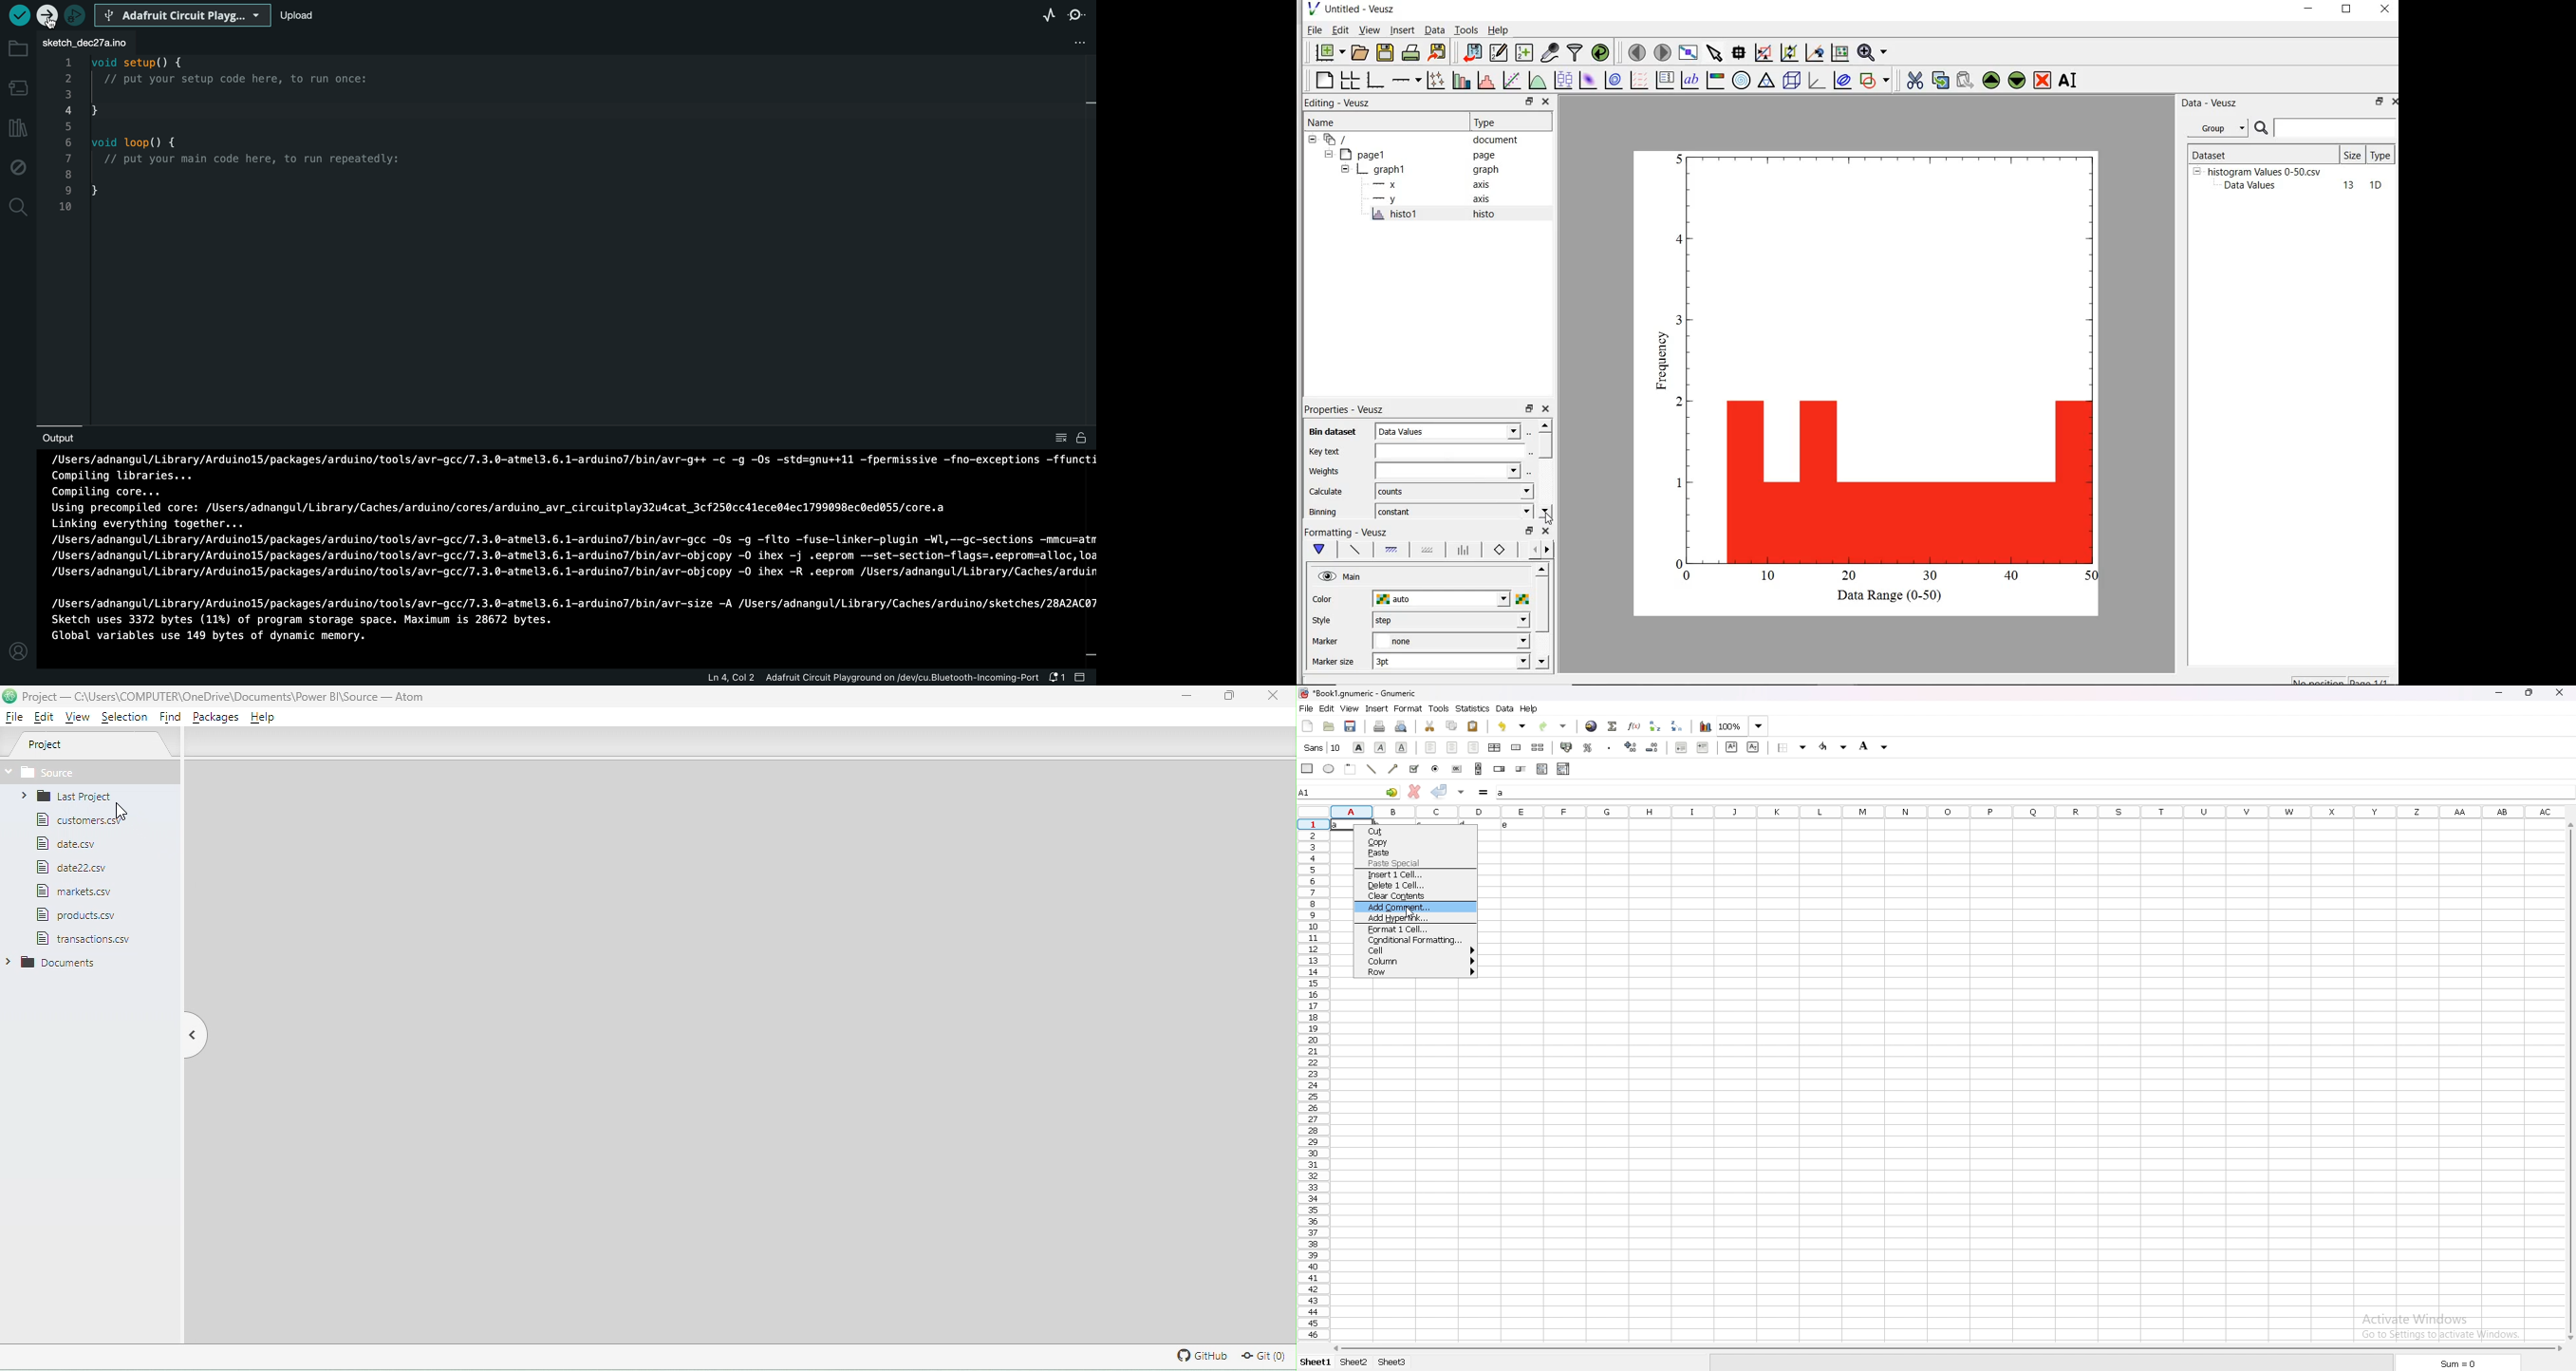 The image size is (2576, 1372). I want to click on folder, so click(19, 50).